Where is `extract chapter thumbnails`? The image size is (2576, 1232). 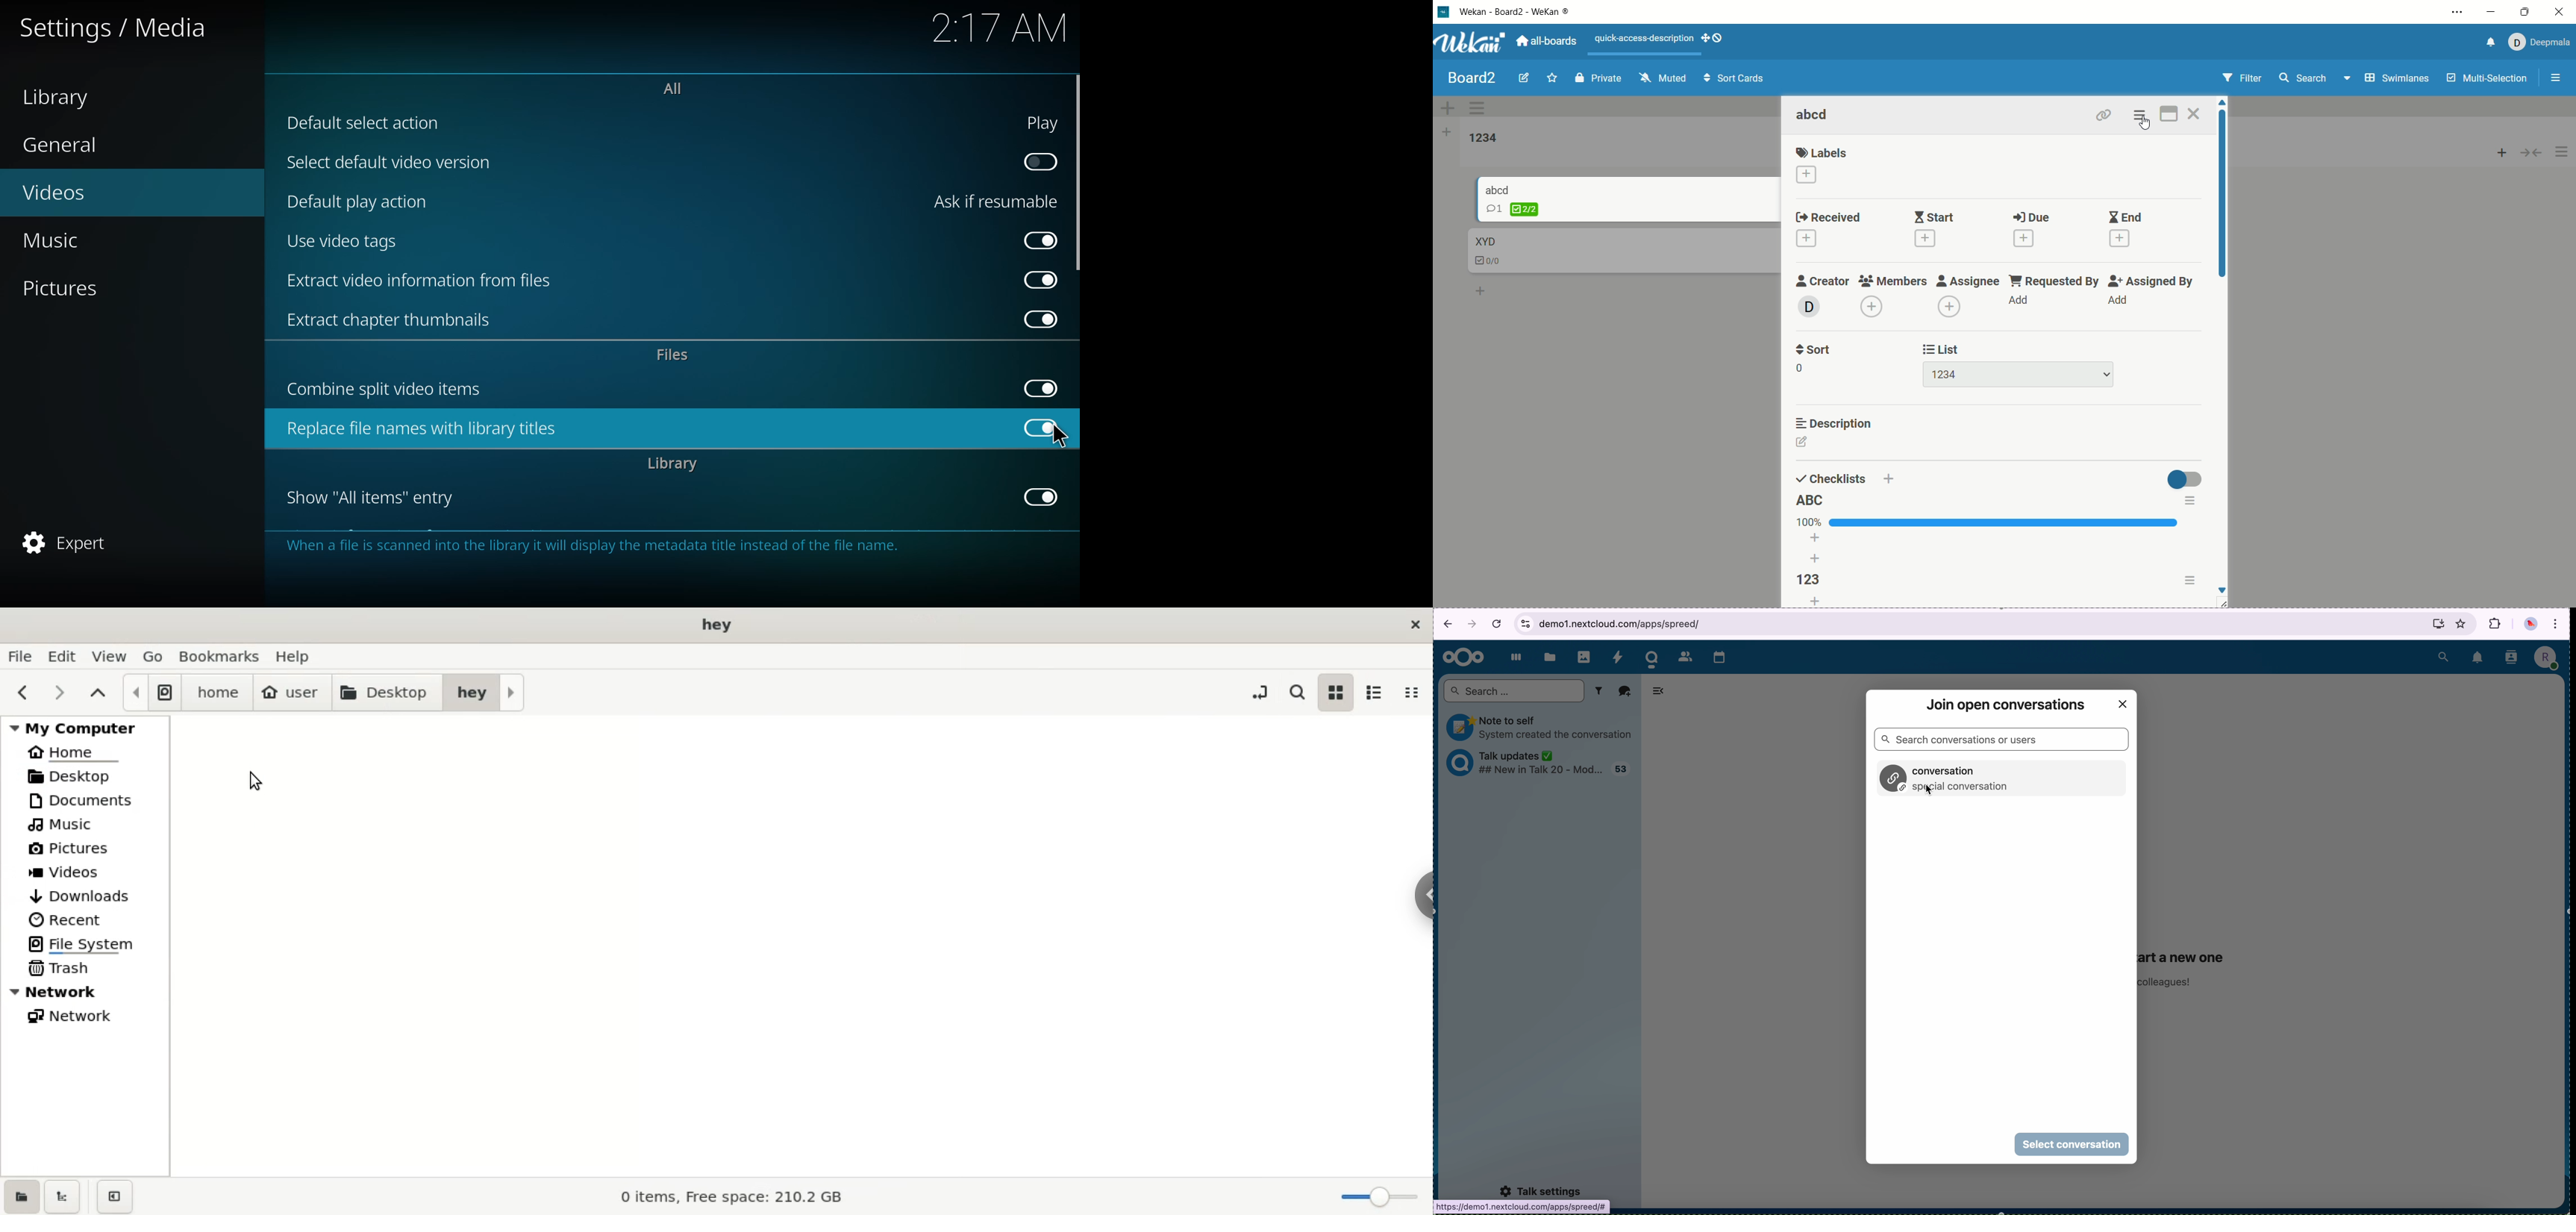
extract chapter thumbnails is located at coordinates (394, 318).